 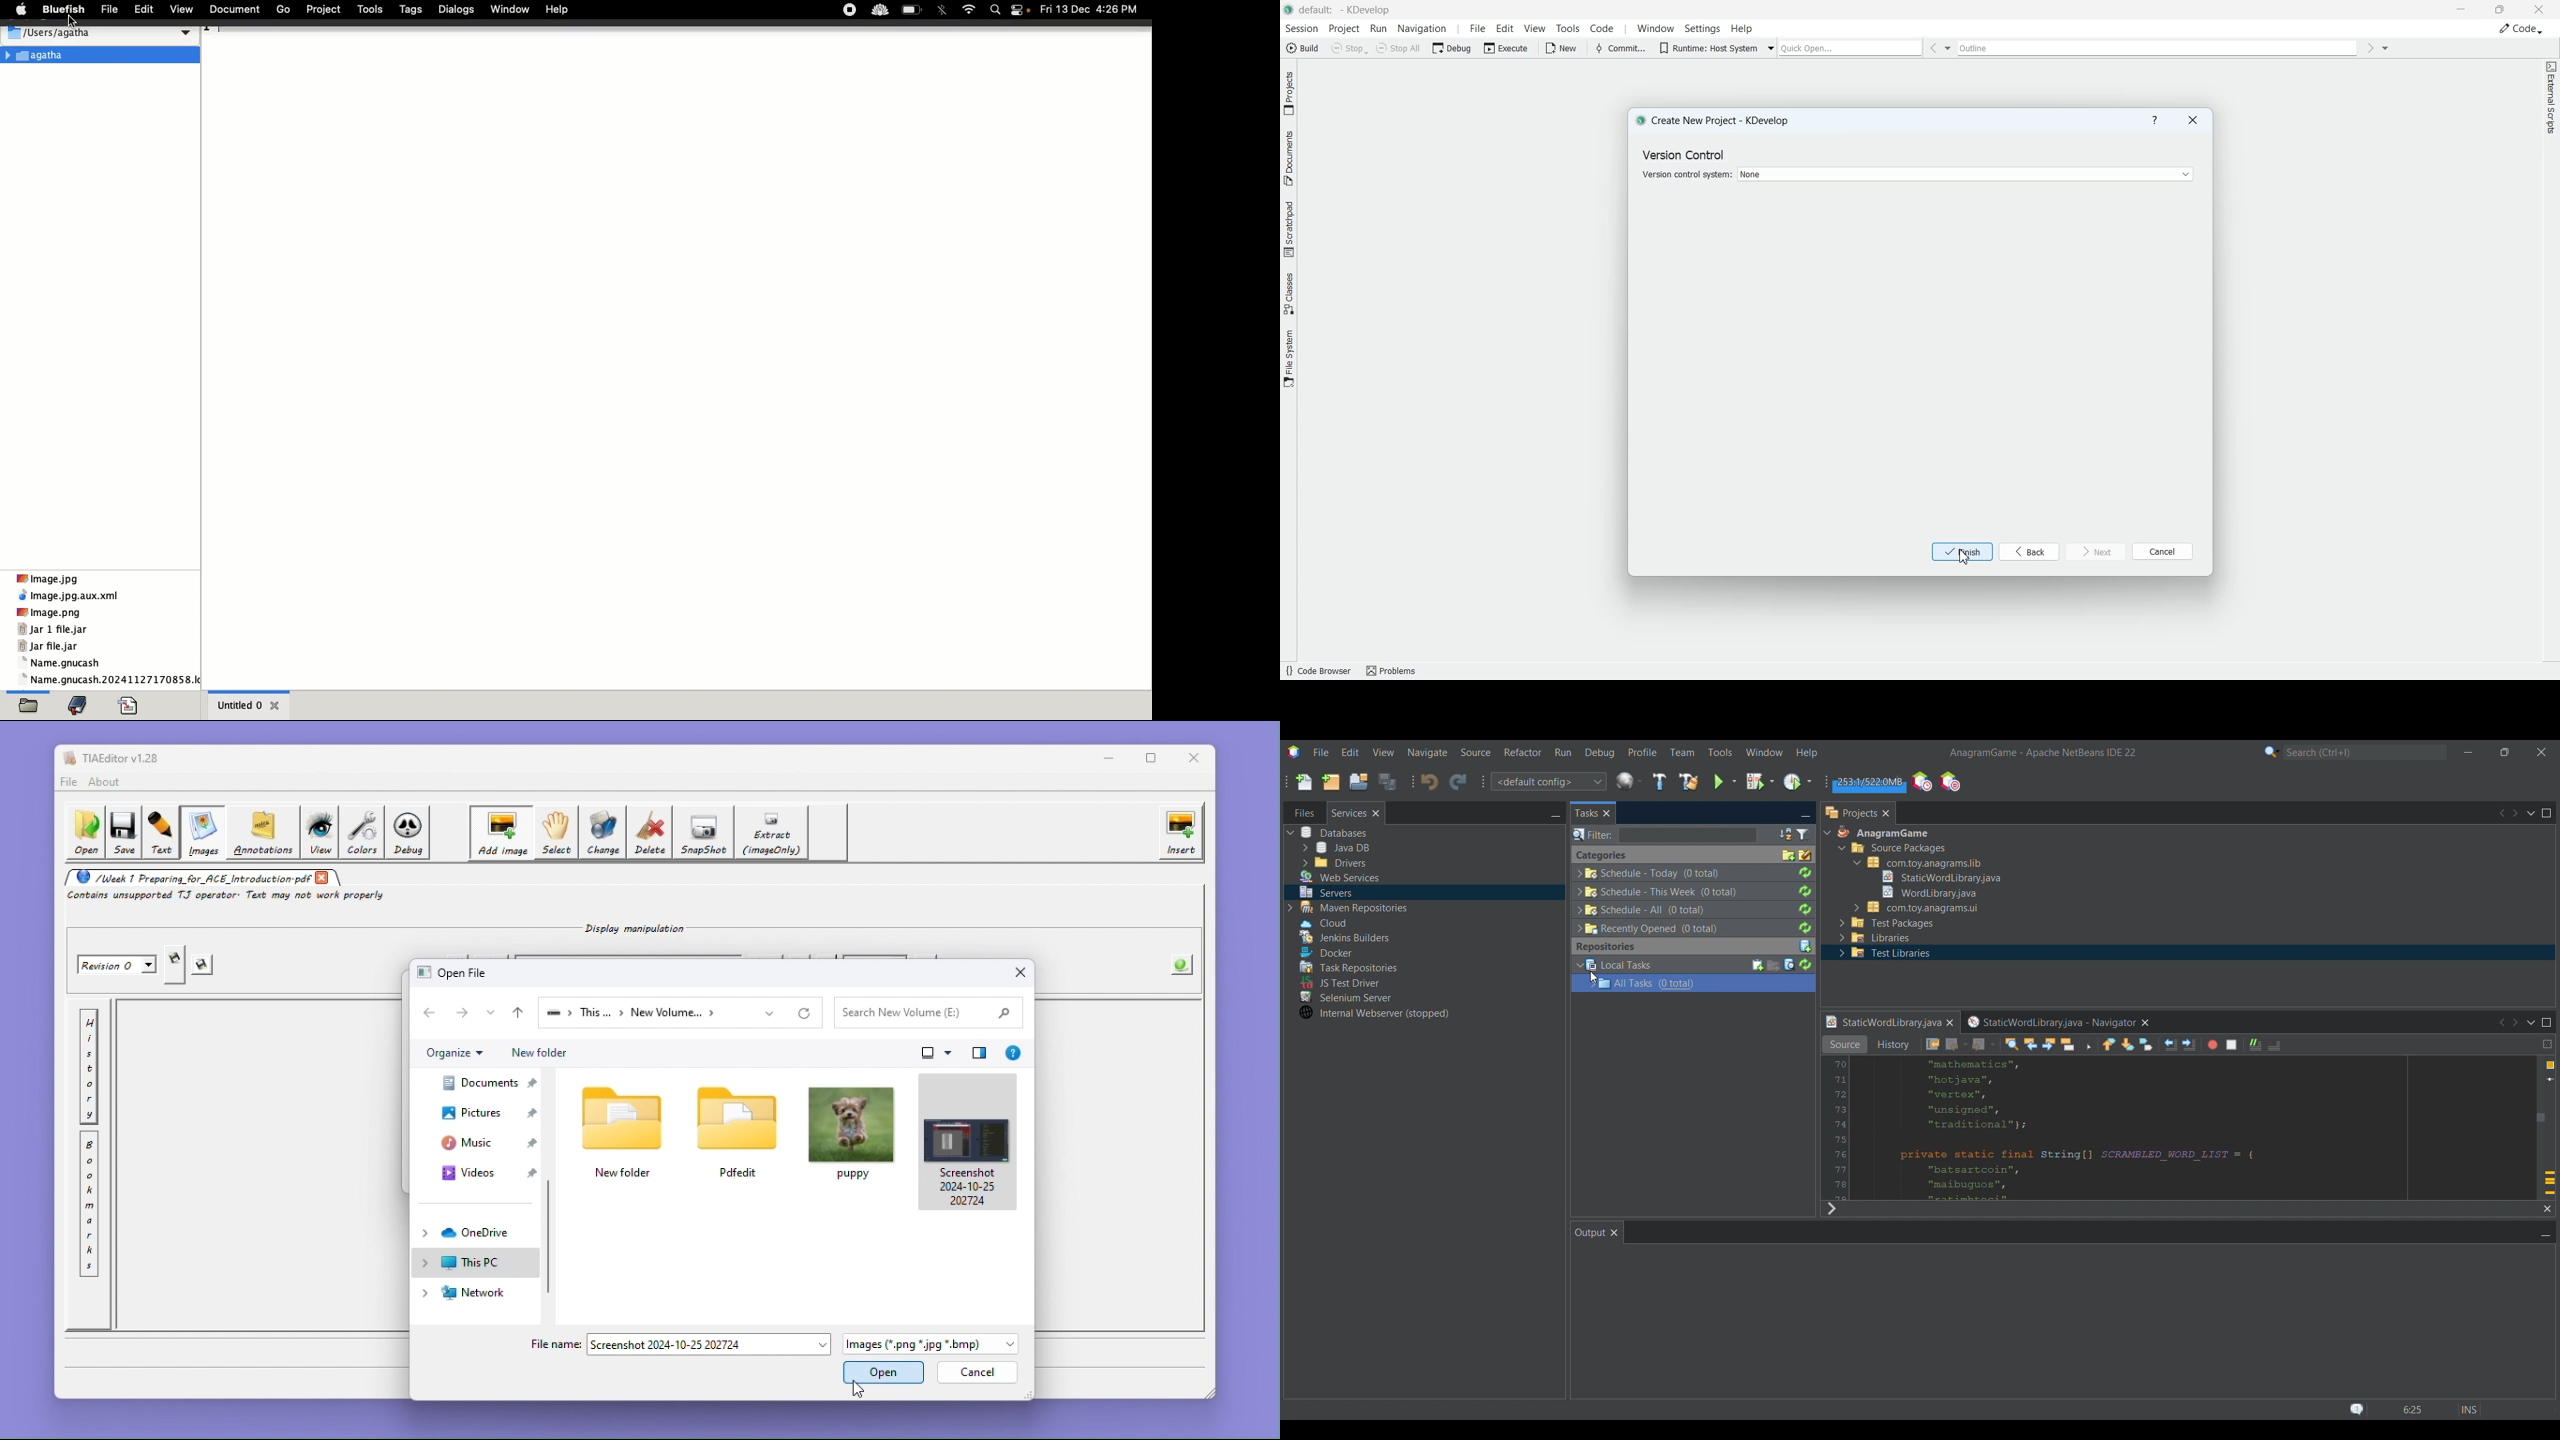 I want to click on PNG, so click(x=50, y=612).